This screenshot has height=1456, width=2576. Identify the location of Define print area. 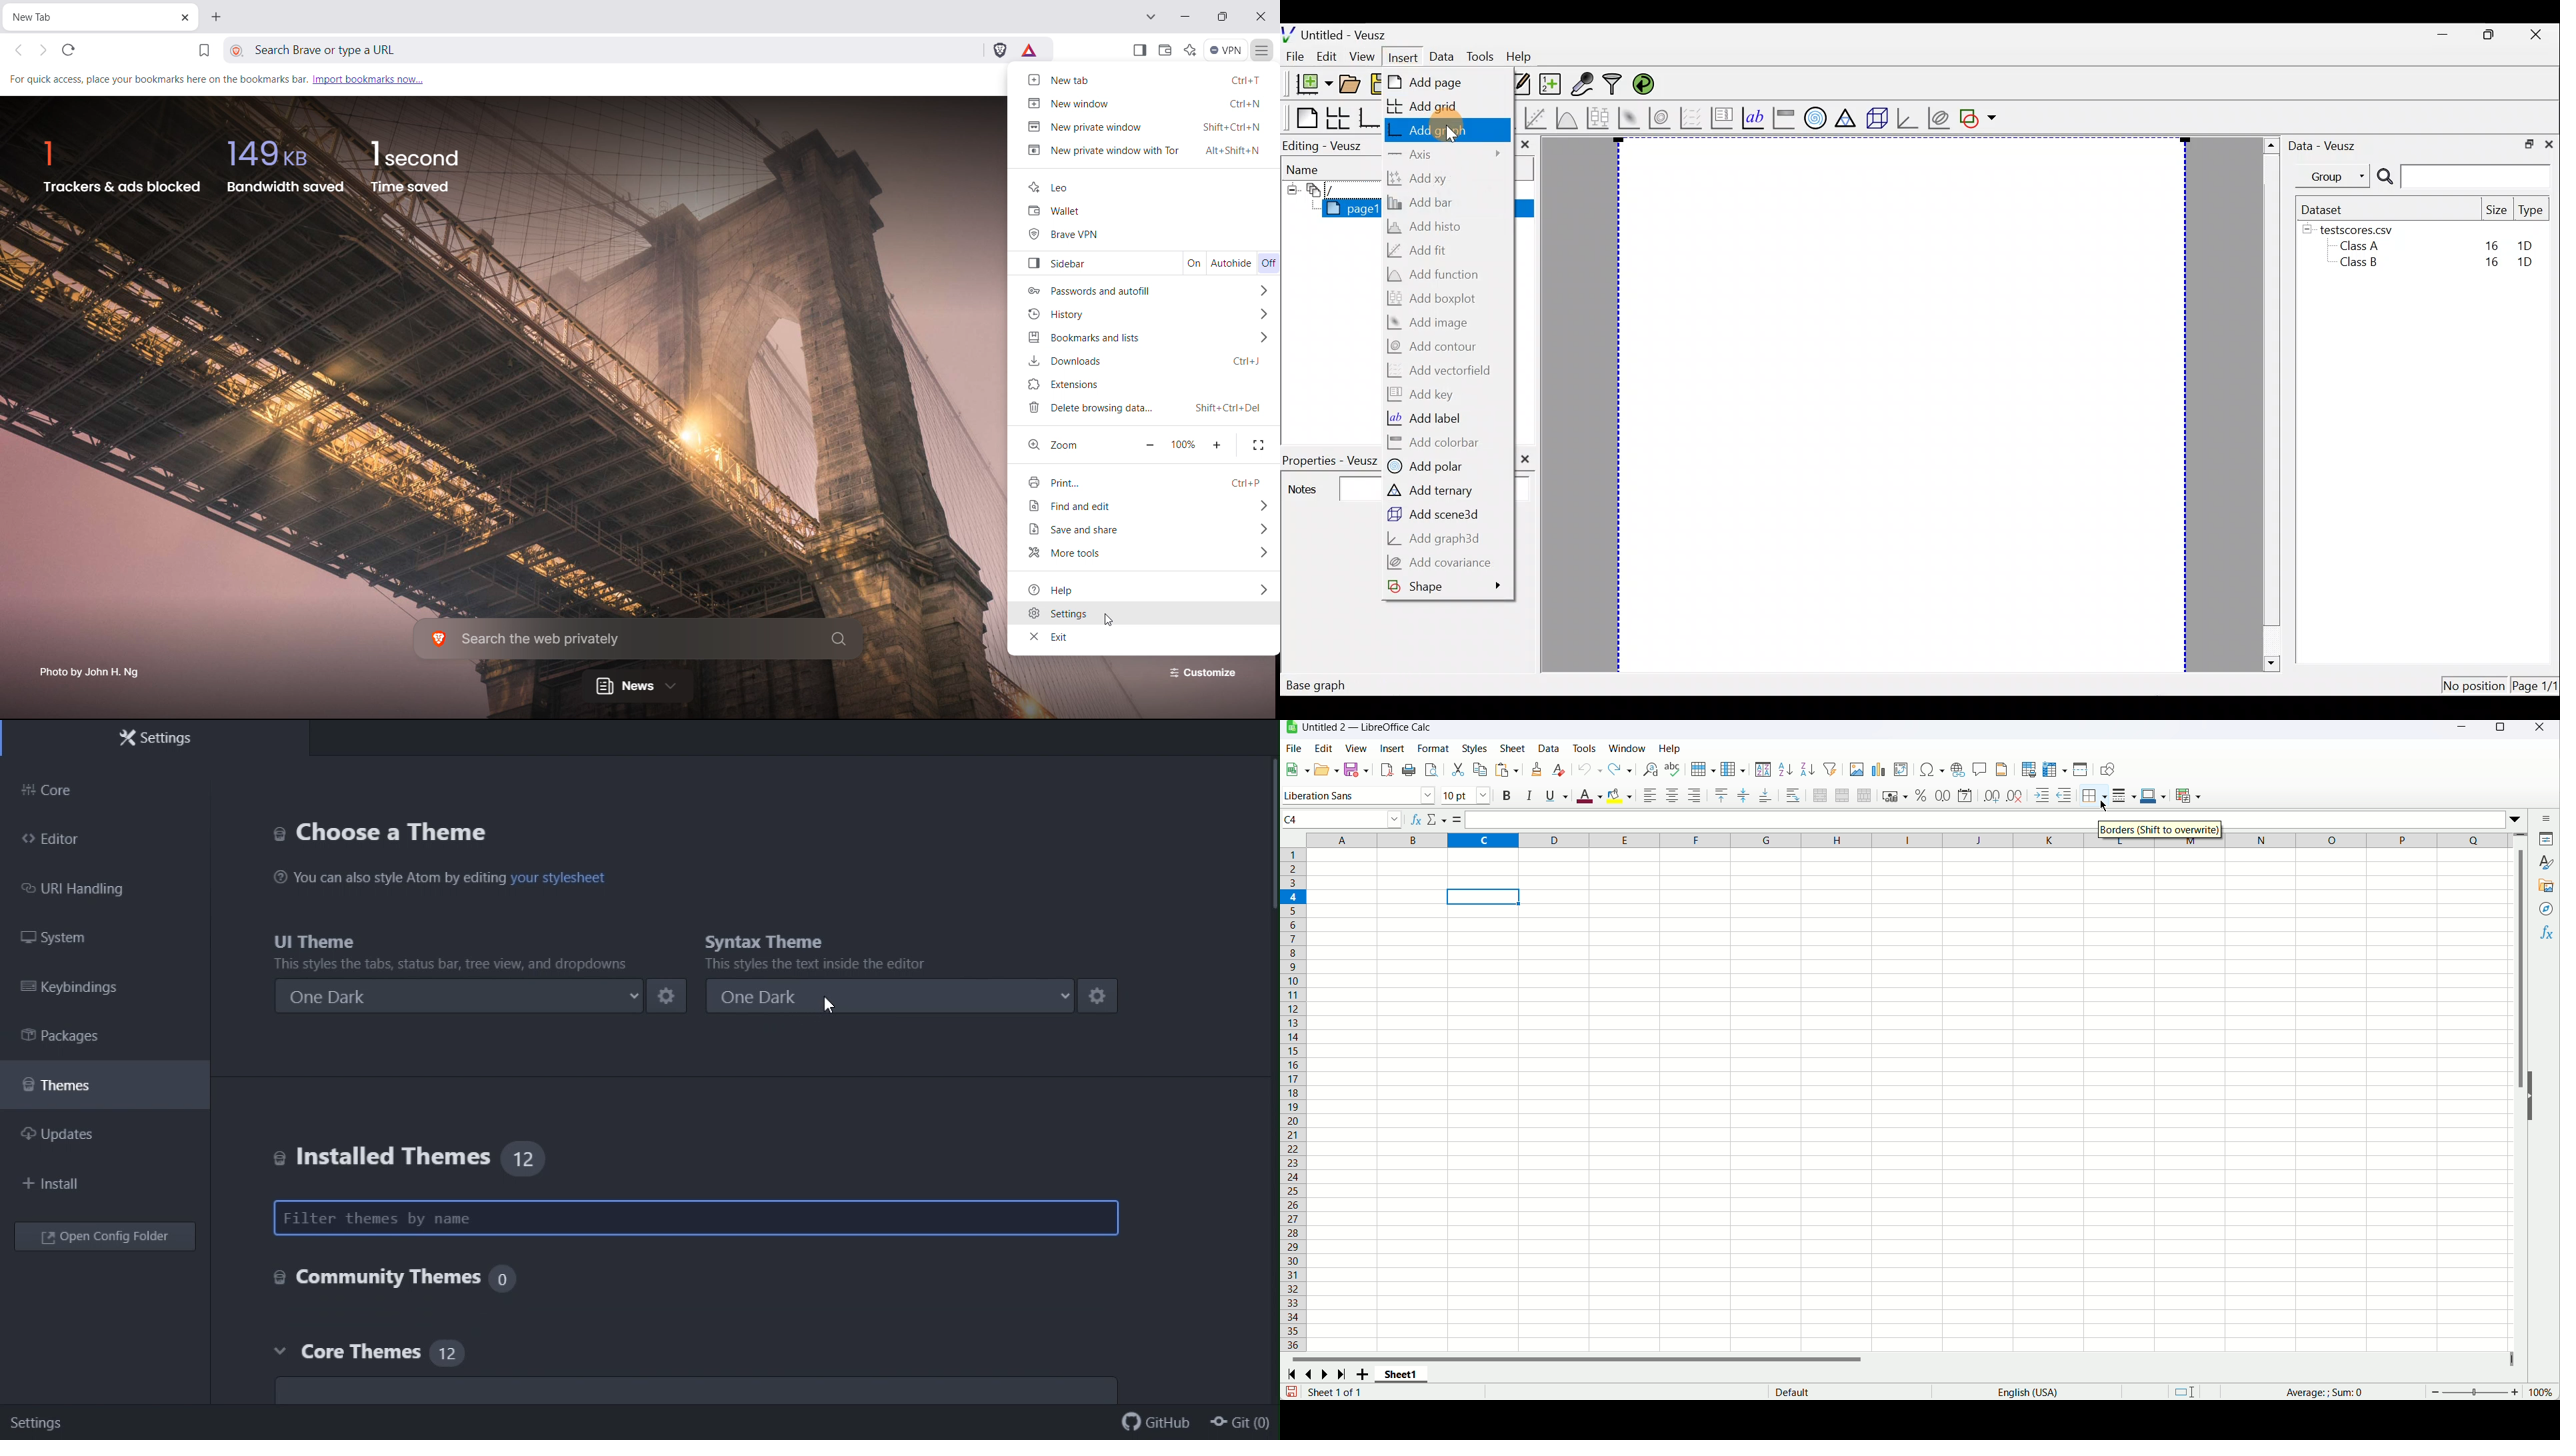
(2029, 770).